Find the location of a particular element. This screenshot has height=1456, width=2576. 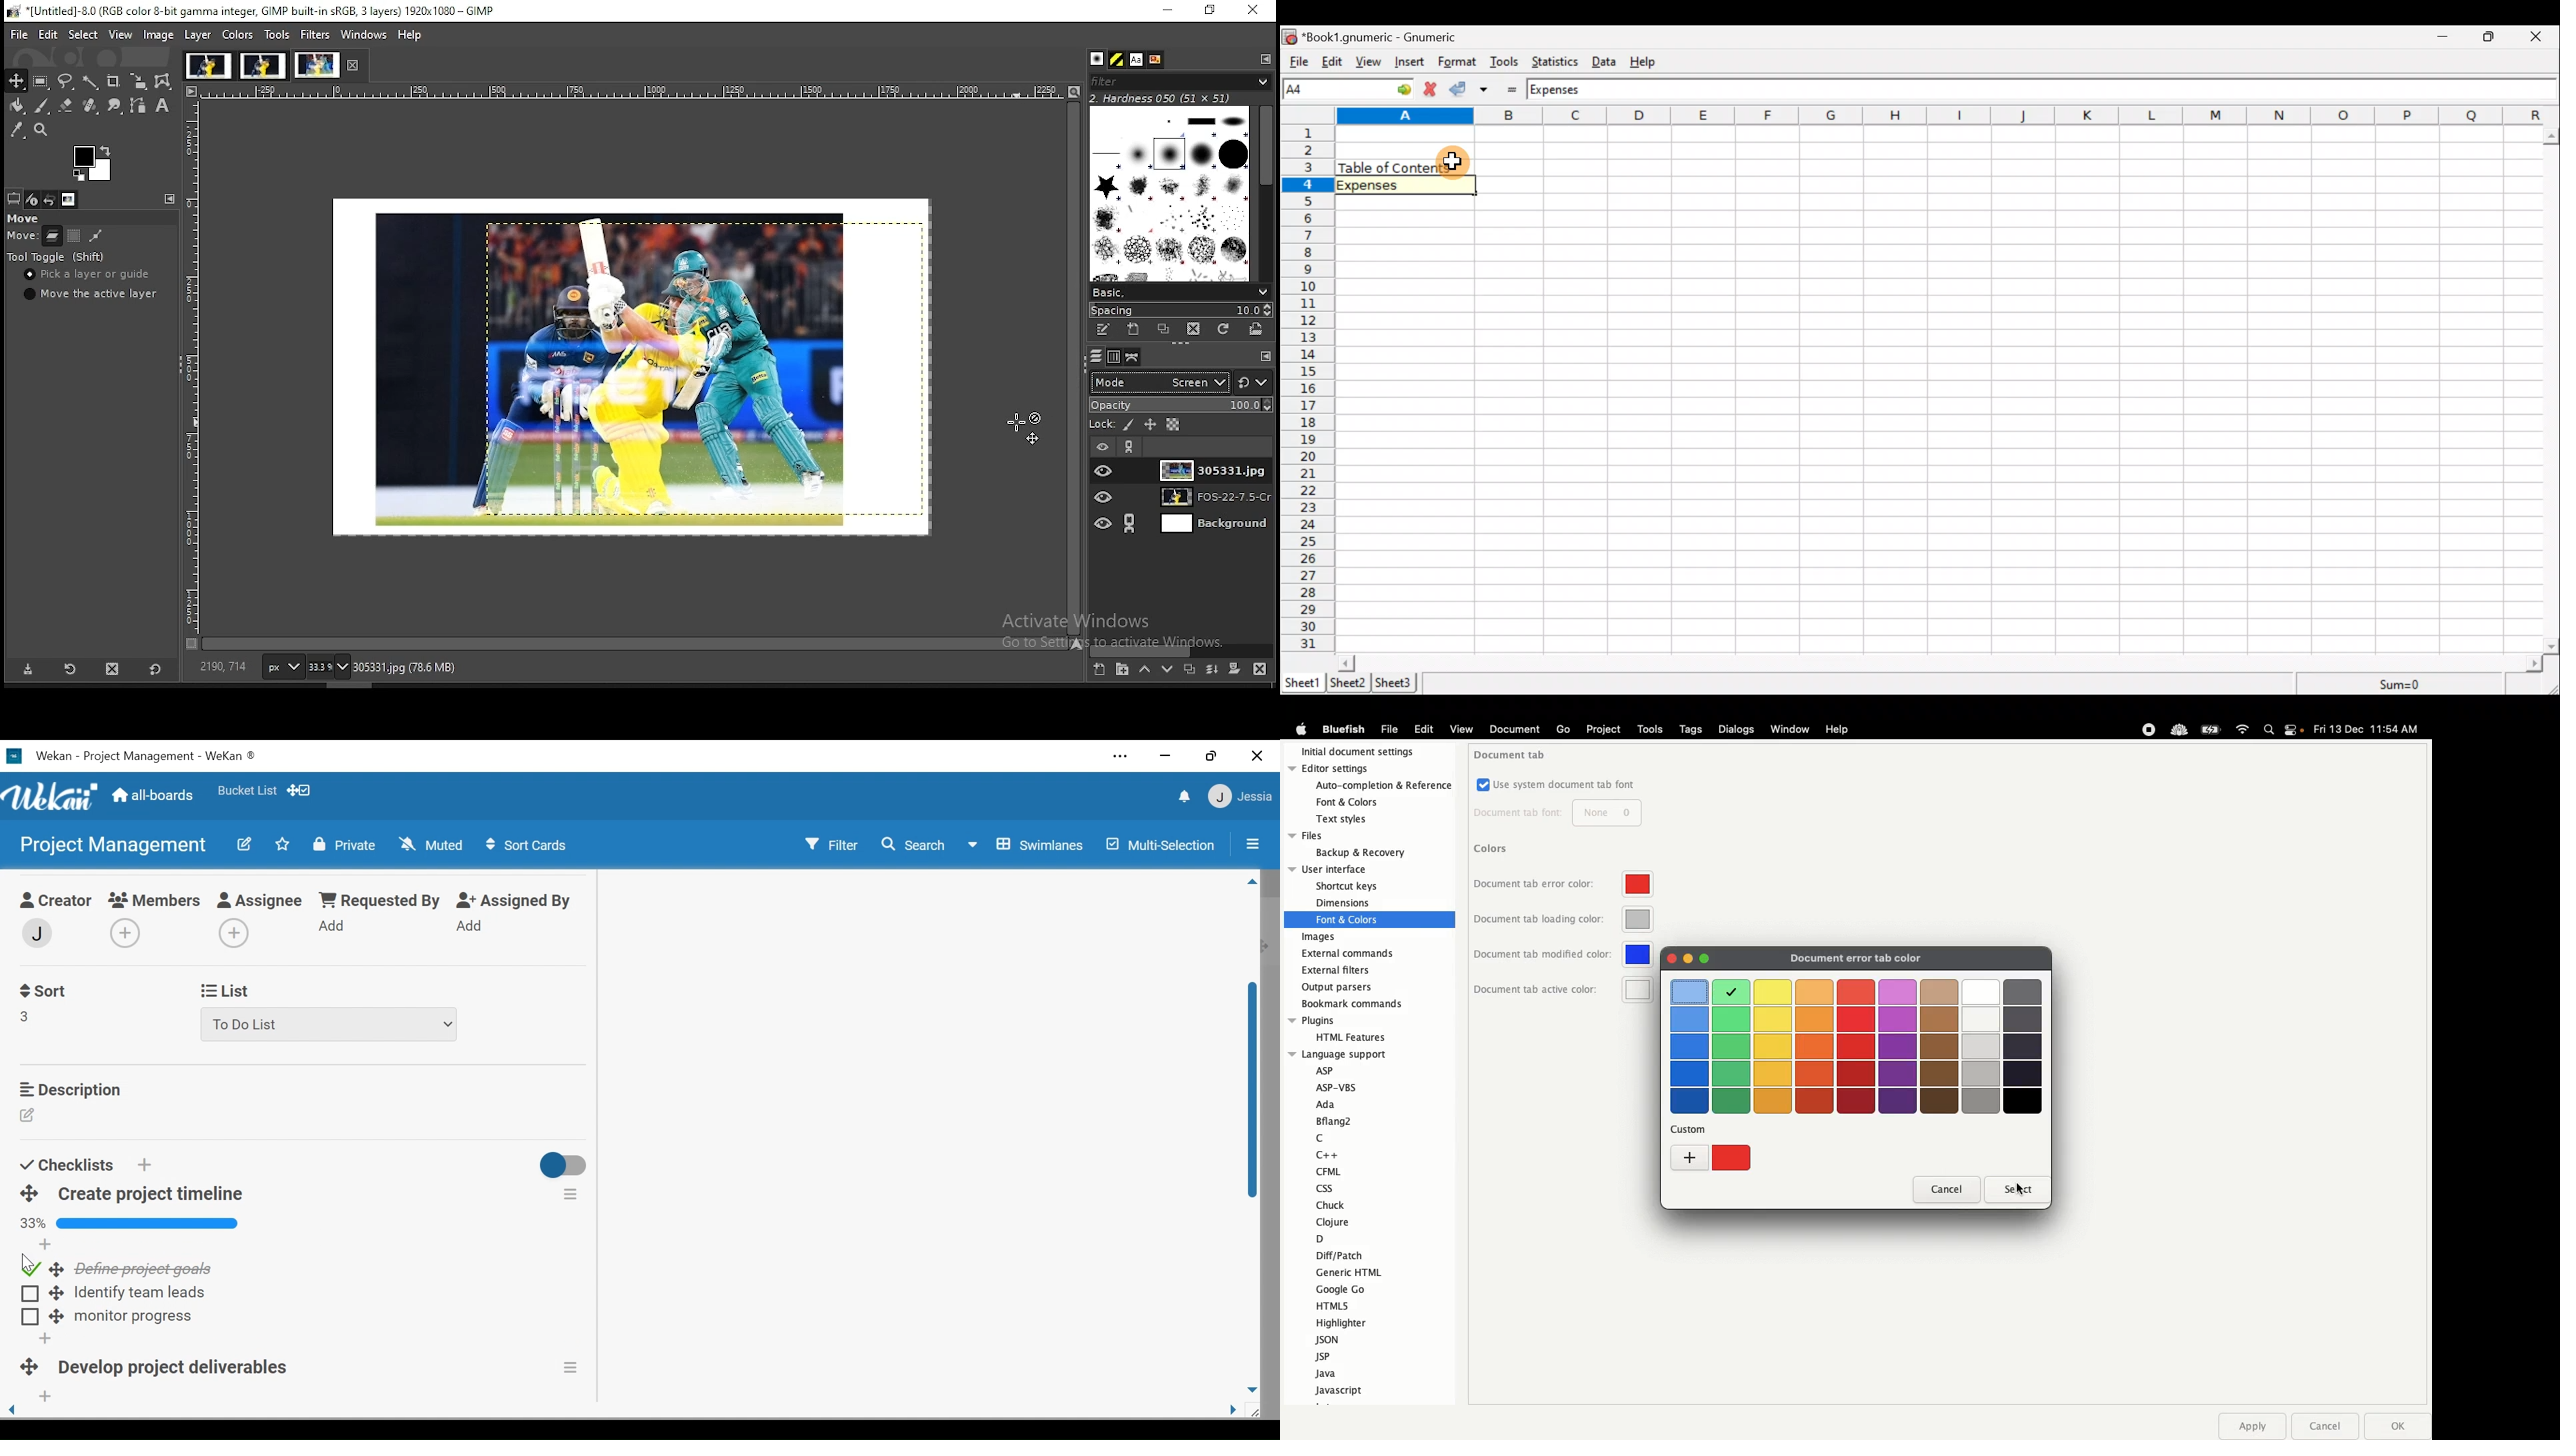

Percentage completed is located at coordinates (131, 1225).